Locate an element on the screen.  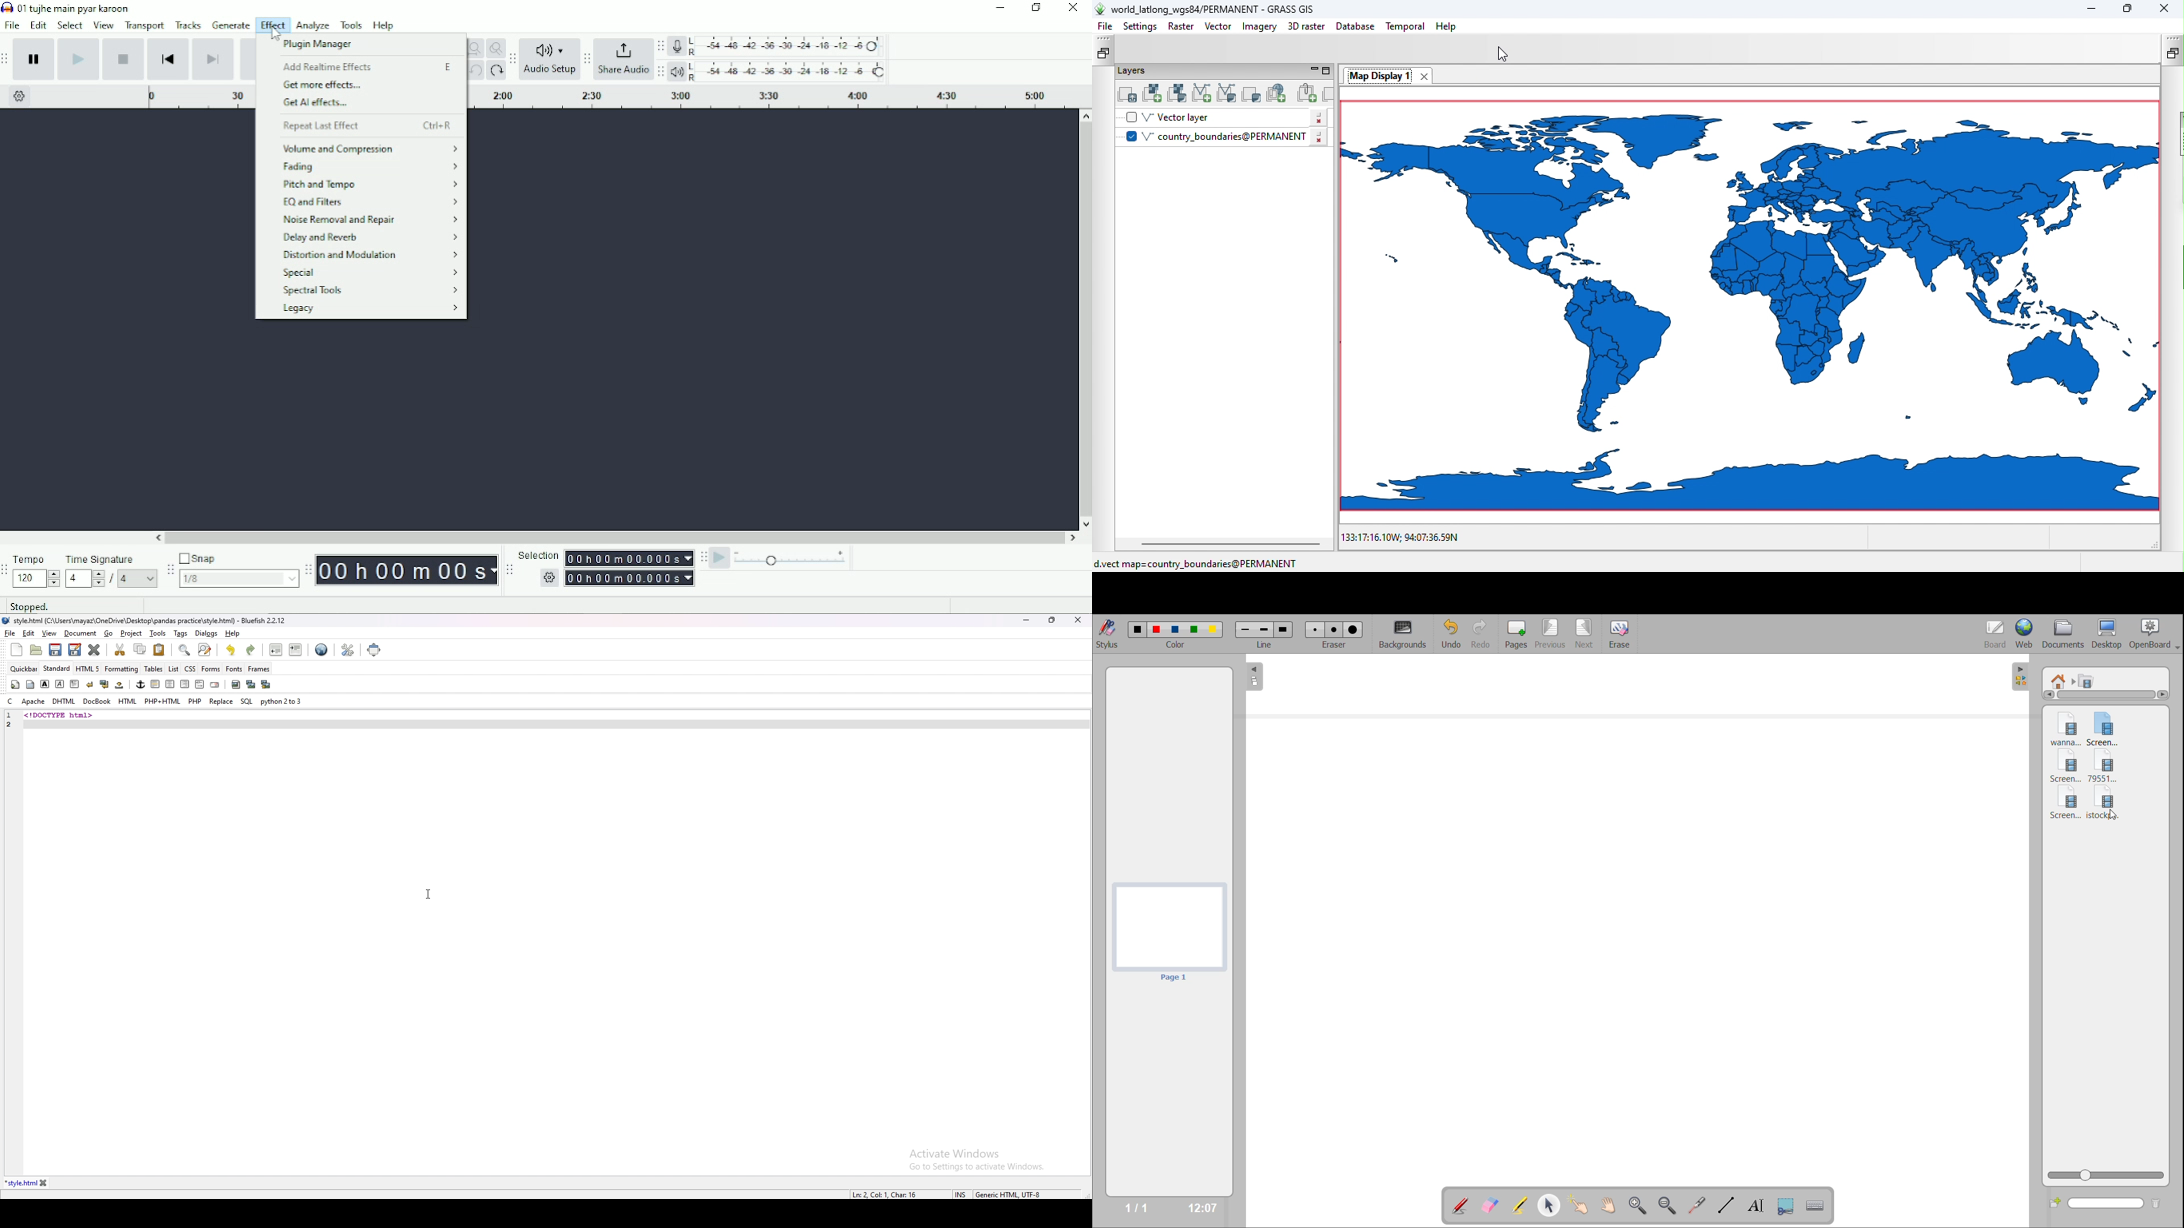
Add Realtime Effects is located at coordinates (366, 66).